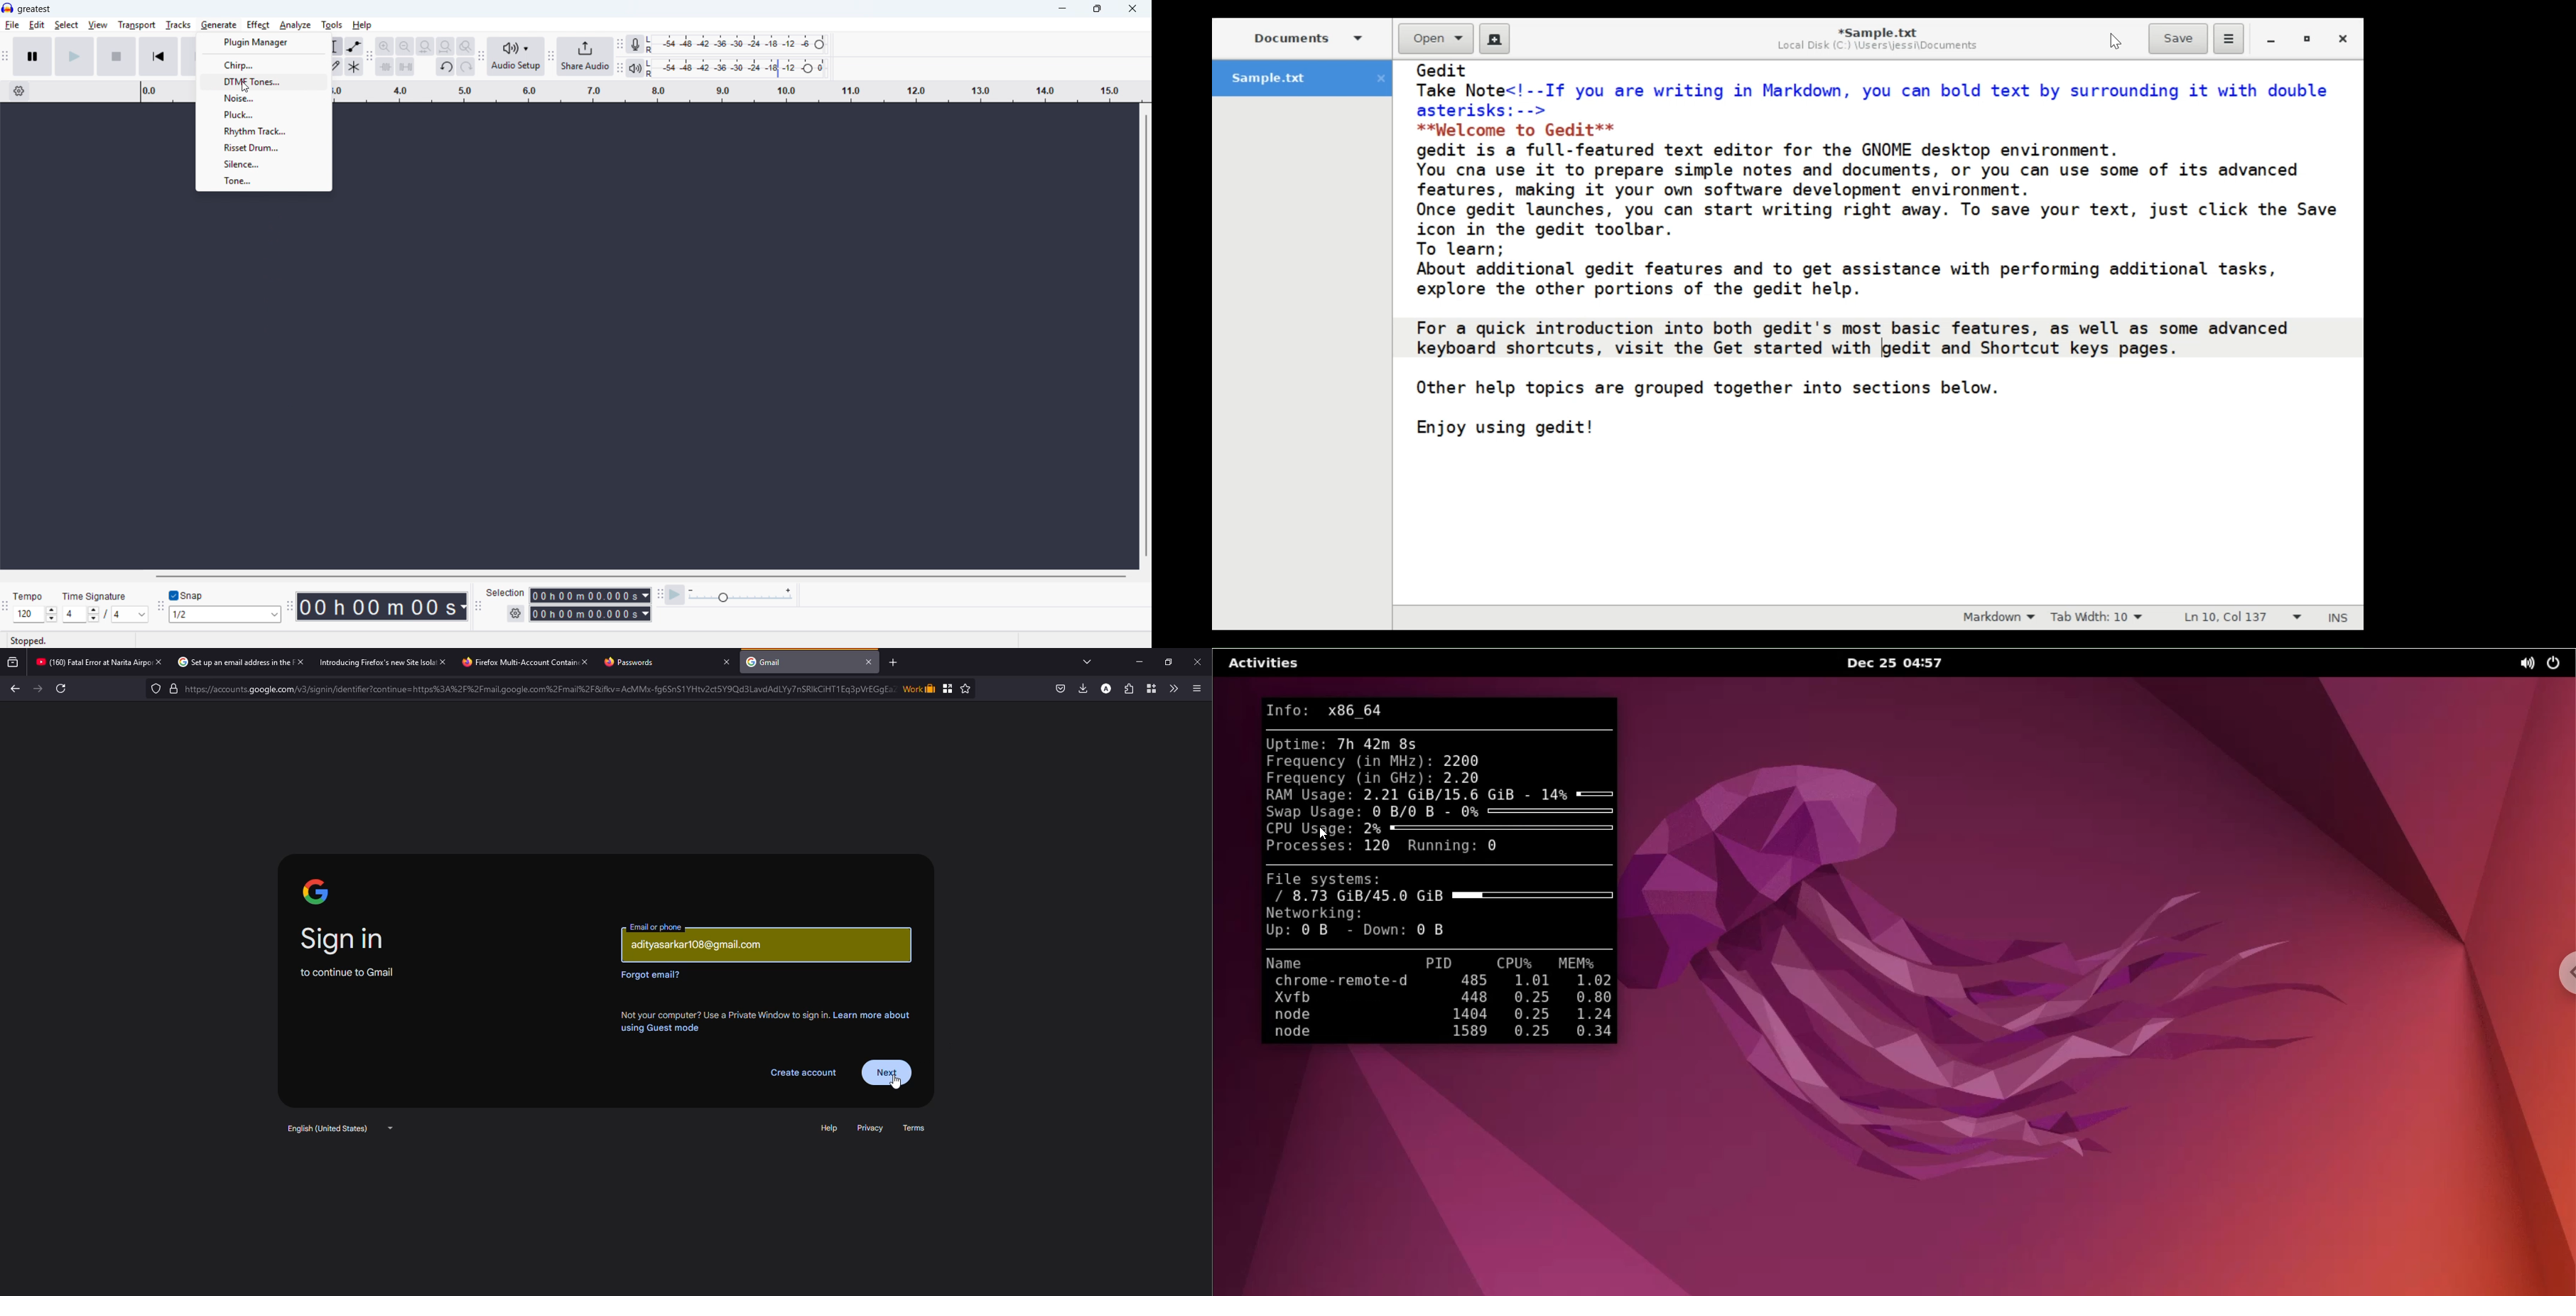  What do you see at coordinates (265, 98) in the screenshot?
I see `Noise ` at bounding box center [265, 98].